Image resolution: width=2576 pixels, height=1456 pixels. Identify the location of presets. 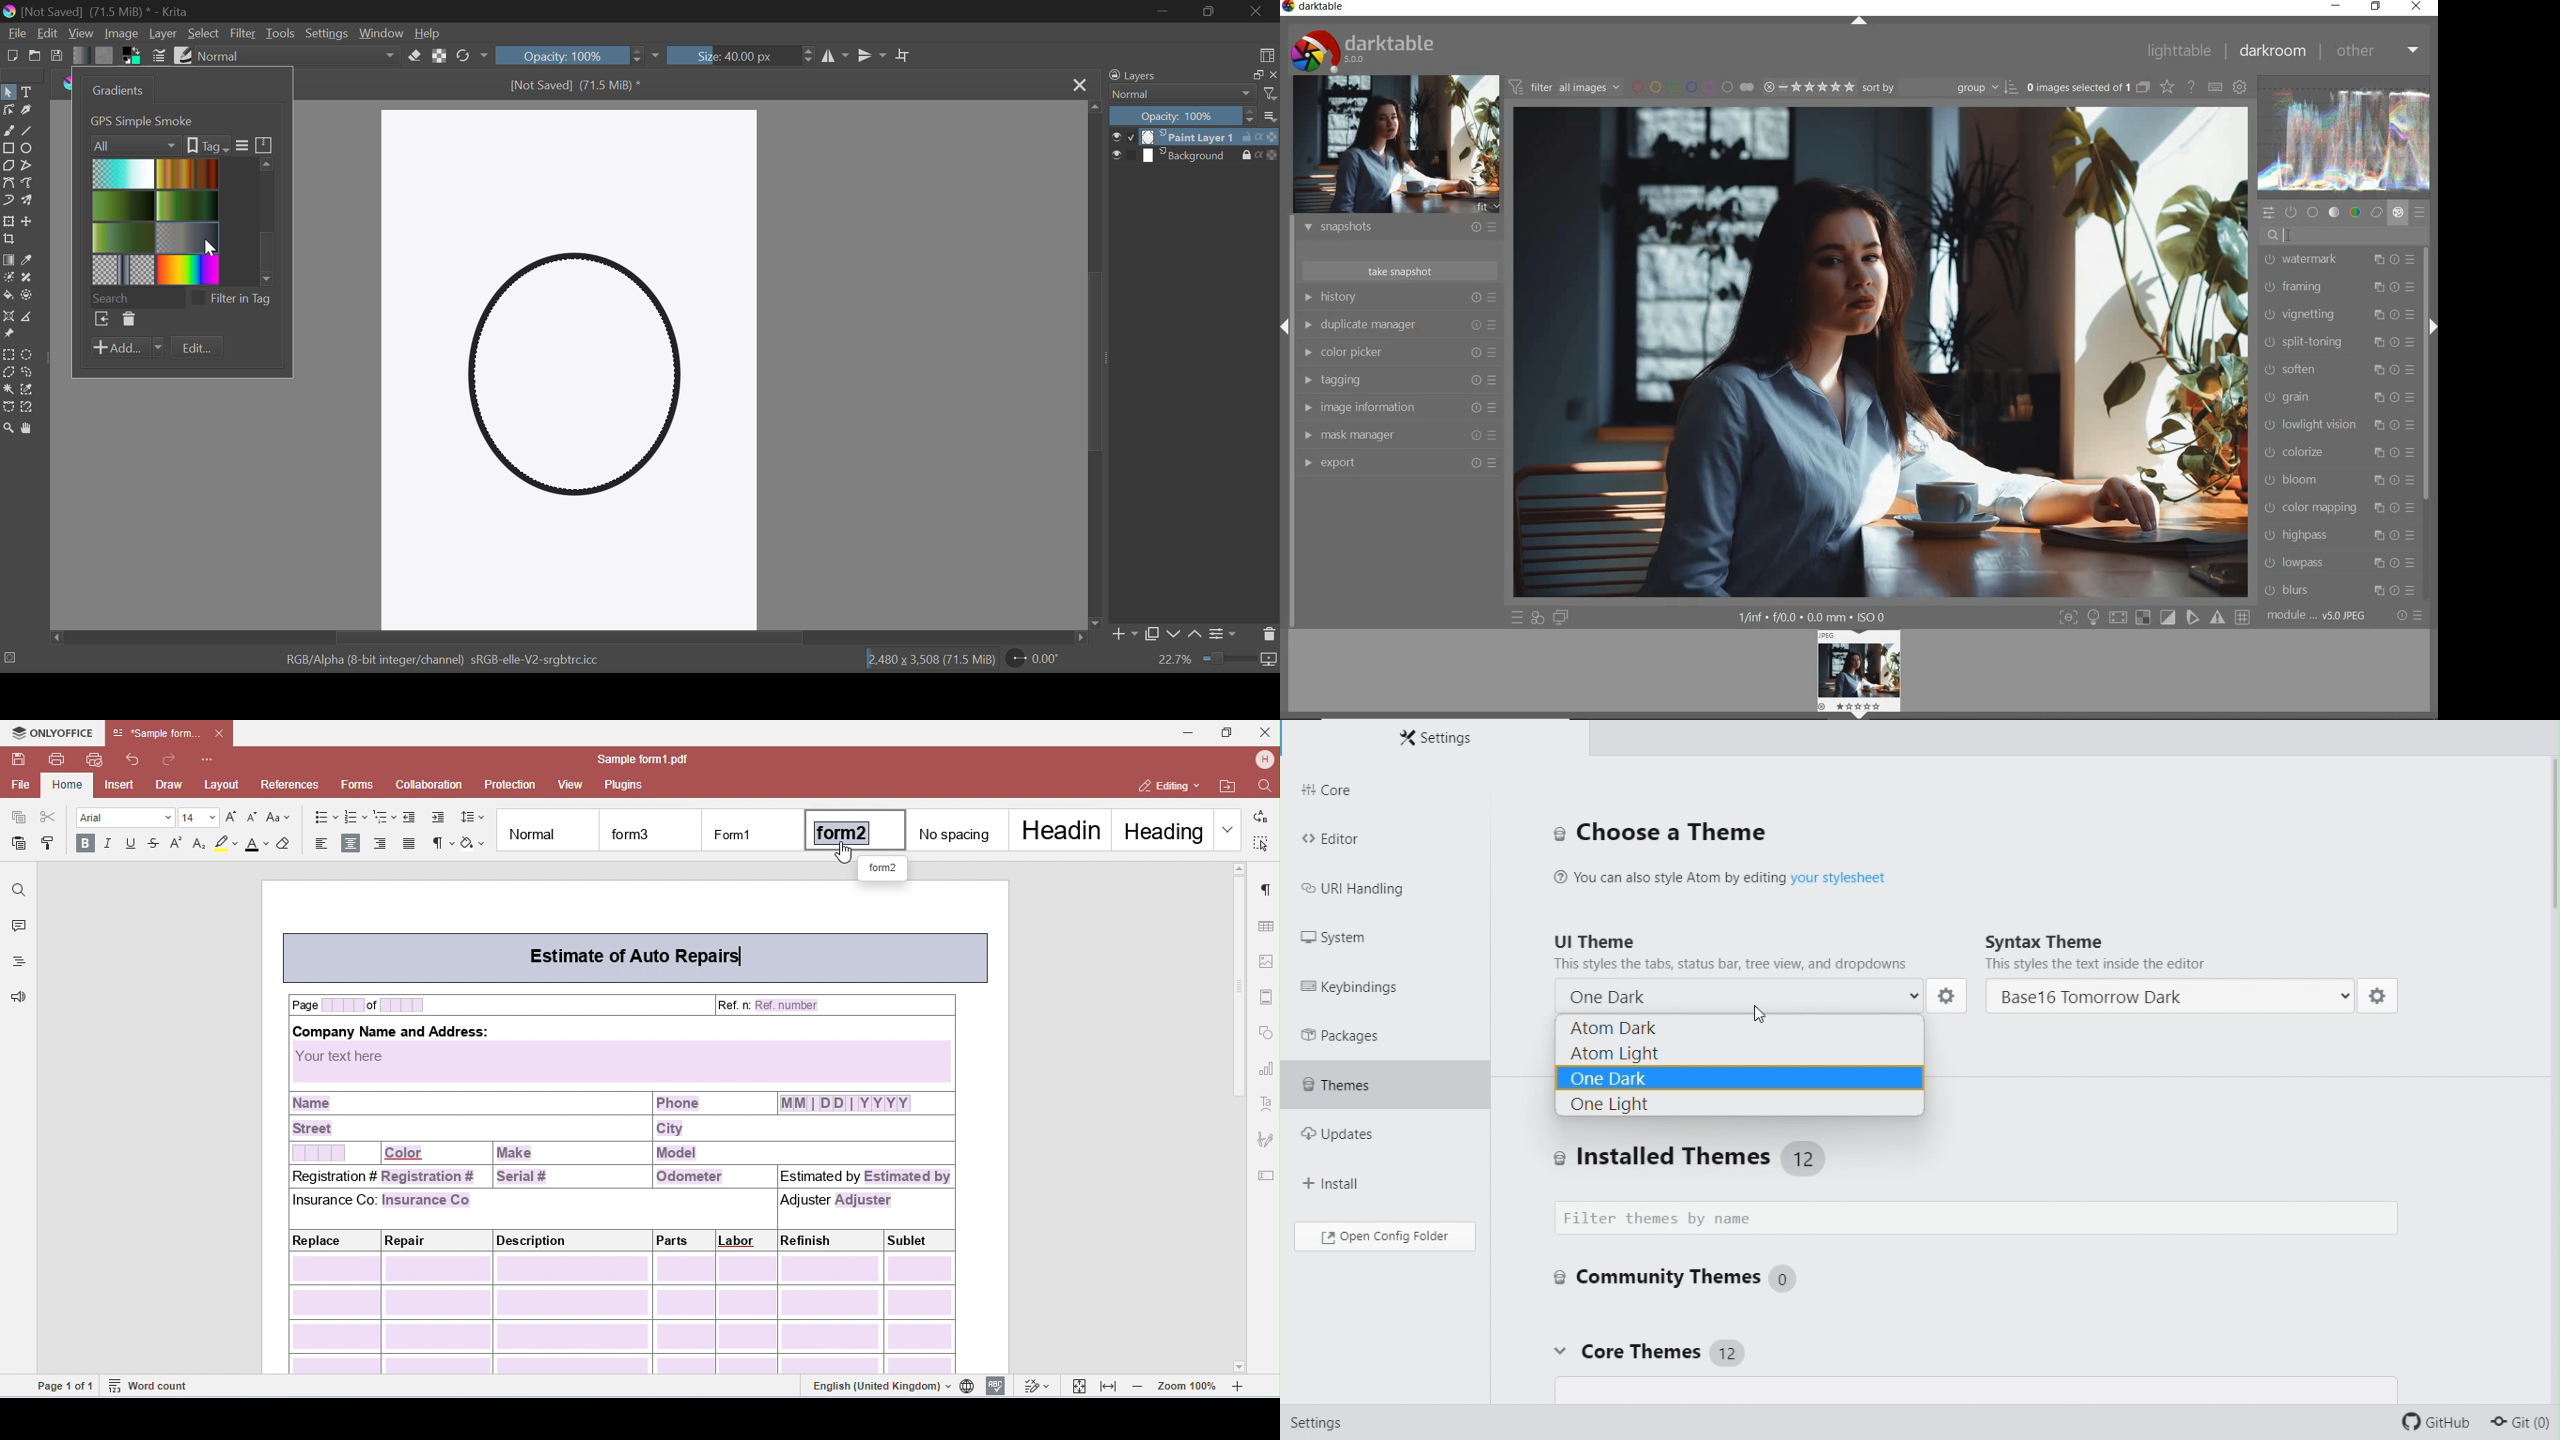
(2421, 212).